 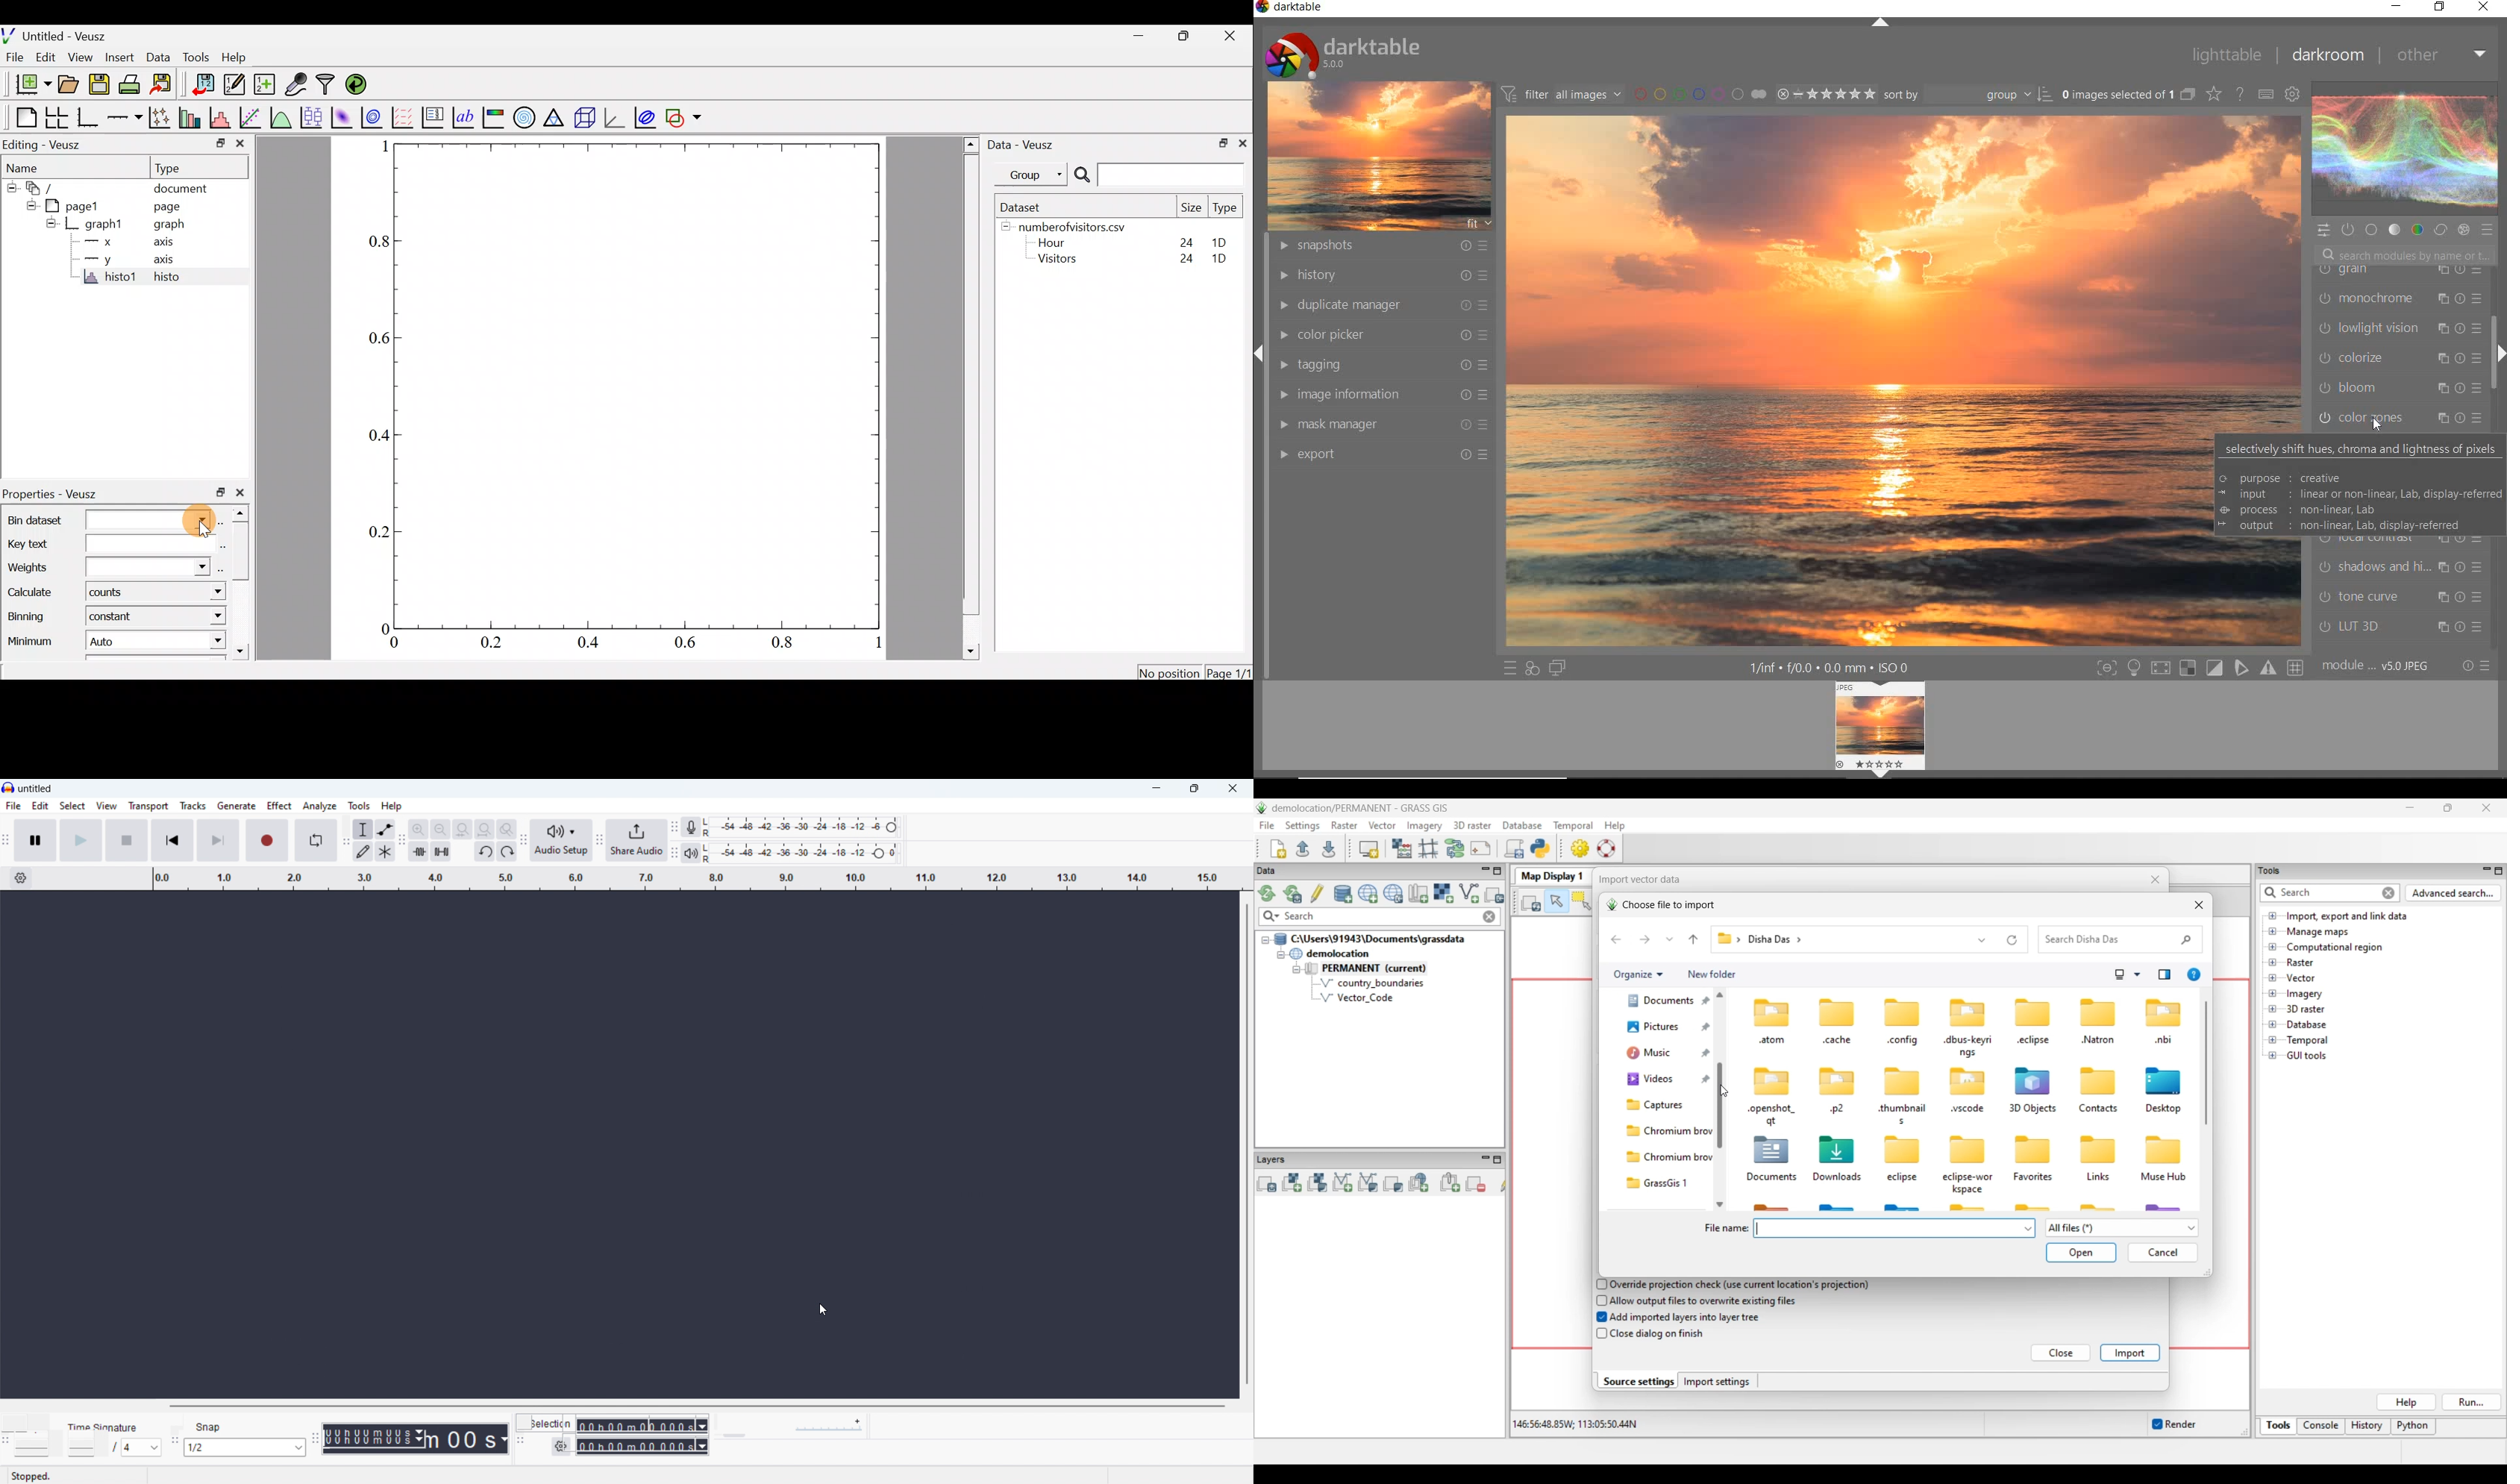 What do you see at coordinates (117, 594) in the screenshot?
I see `counts` at bounding box center [117, 594].